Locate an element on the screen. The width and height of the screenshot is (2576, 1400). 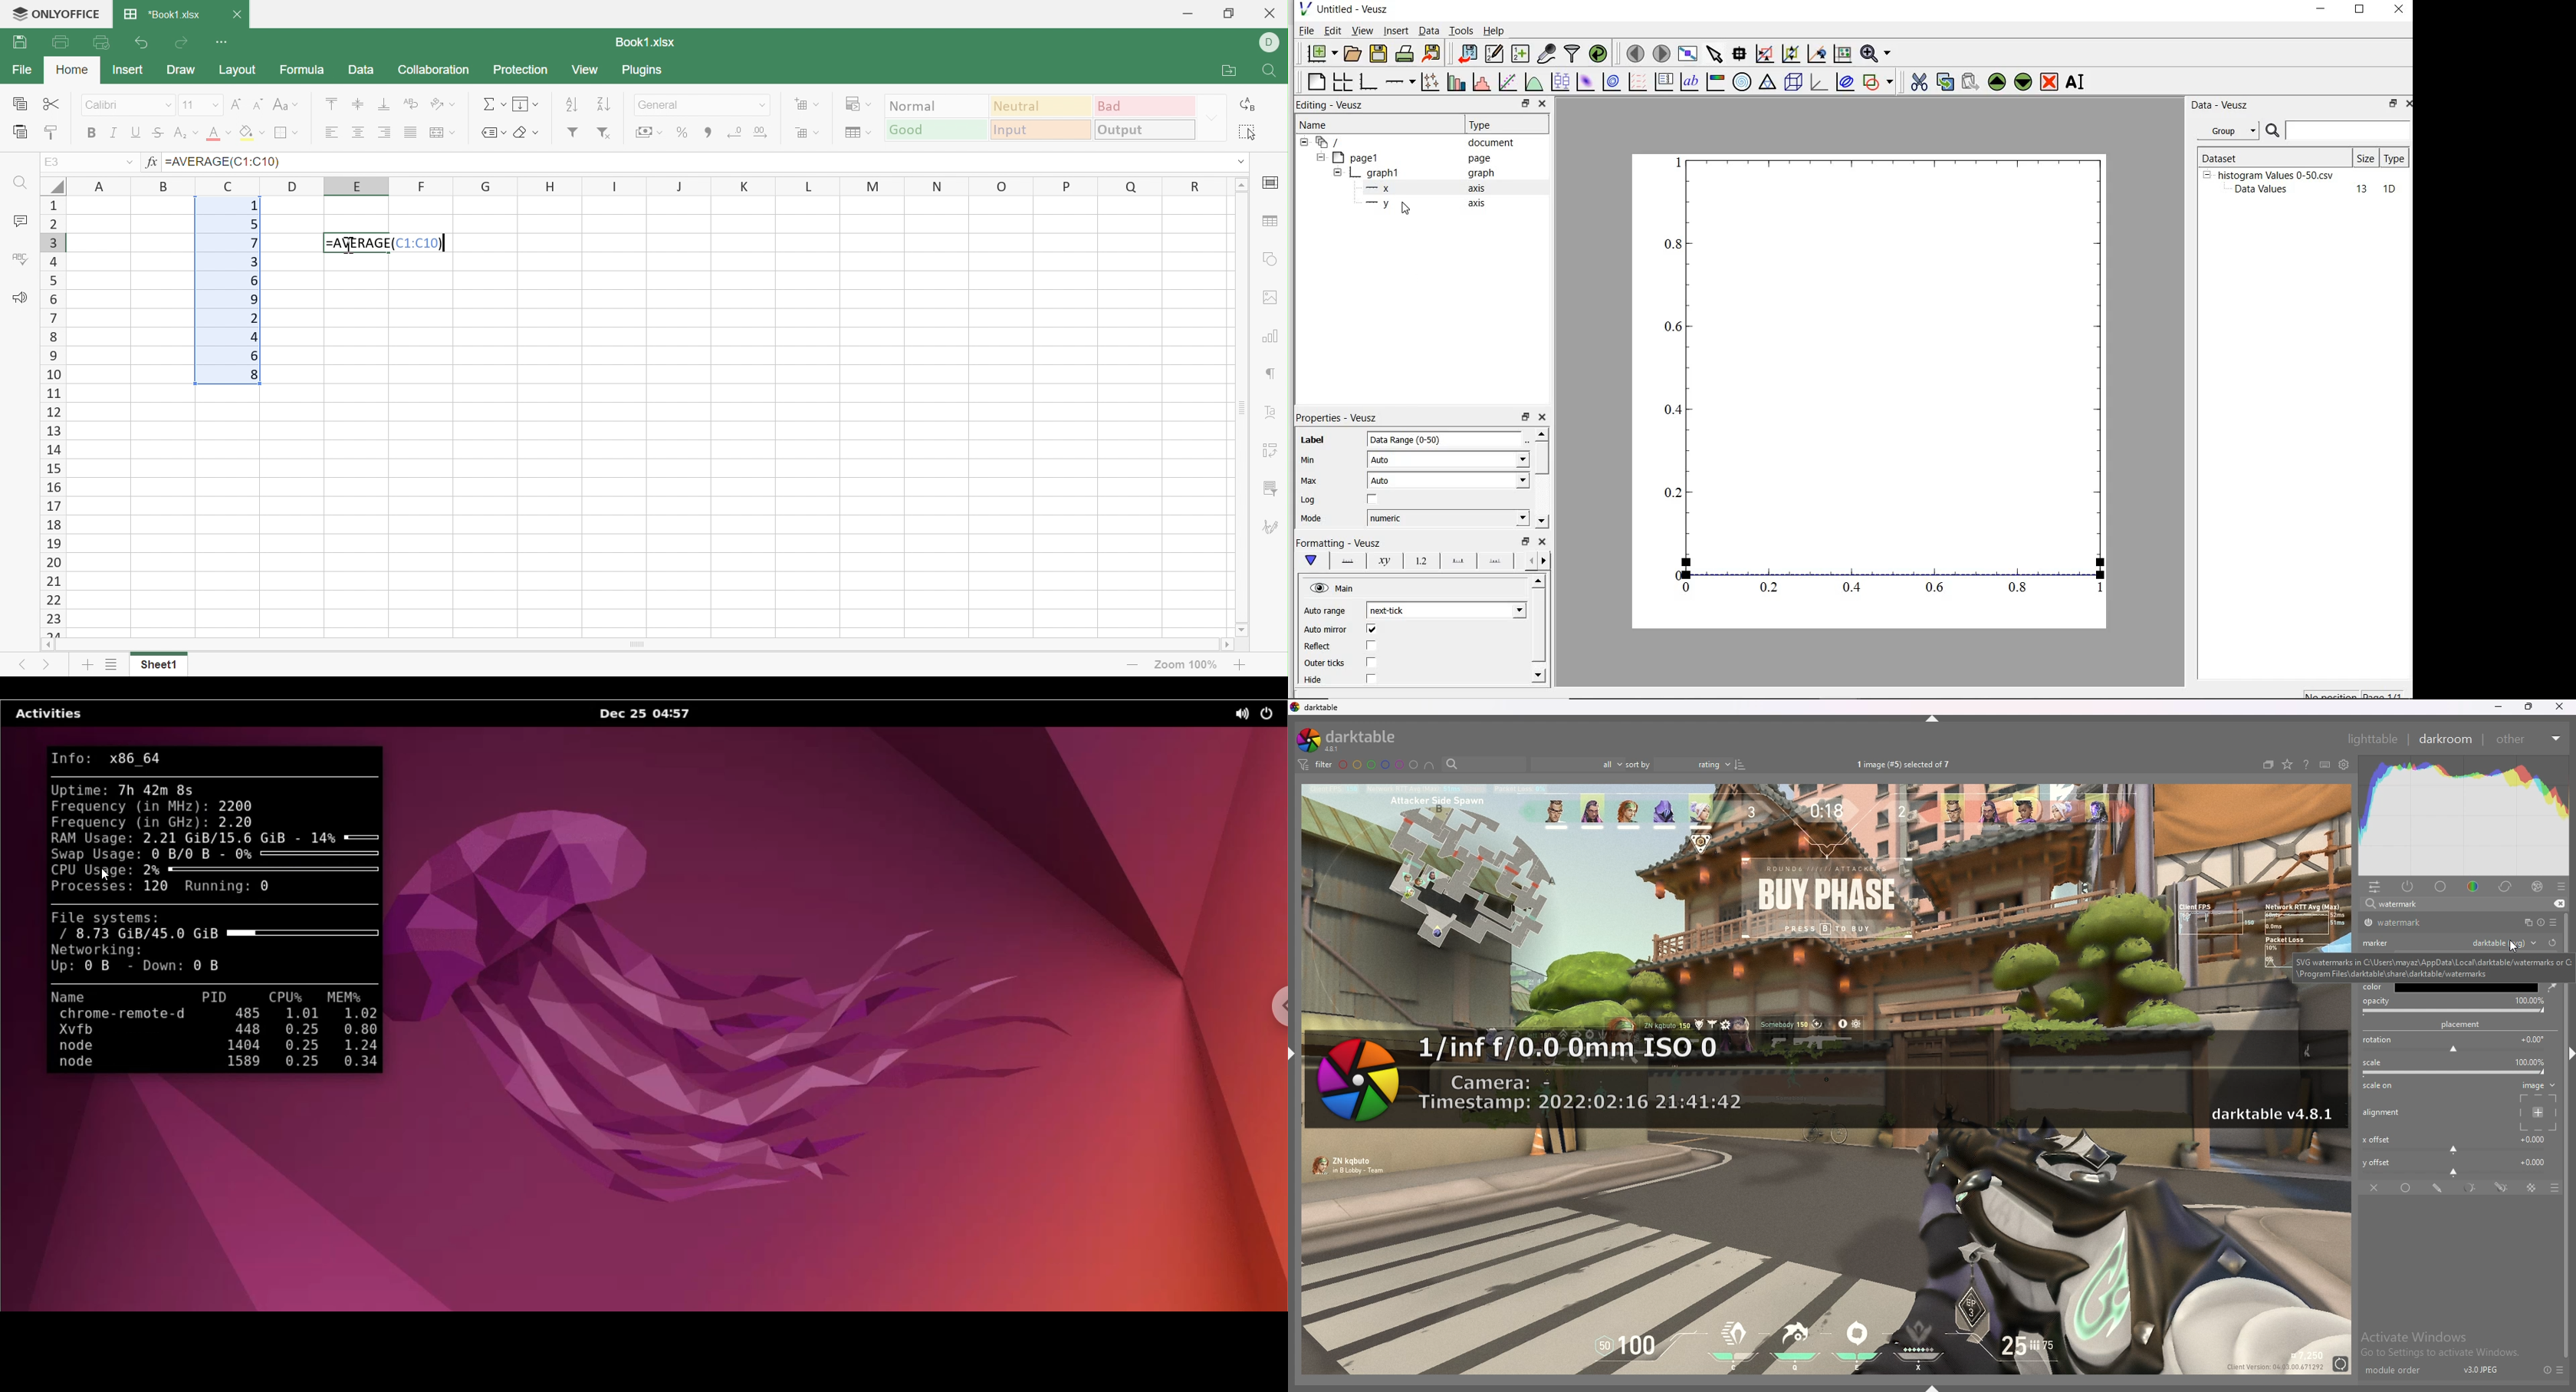
Feedback & Support is located at coordinates (19, 300).